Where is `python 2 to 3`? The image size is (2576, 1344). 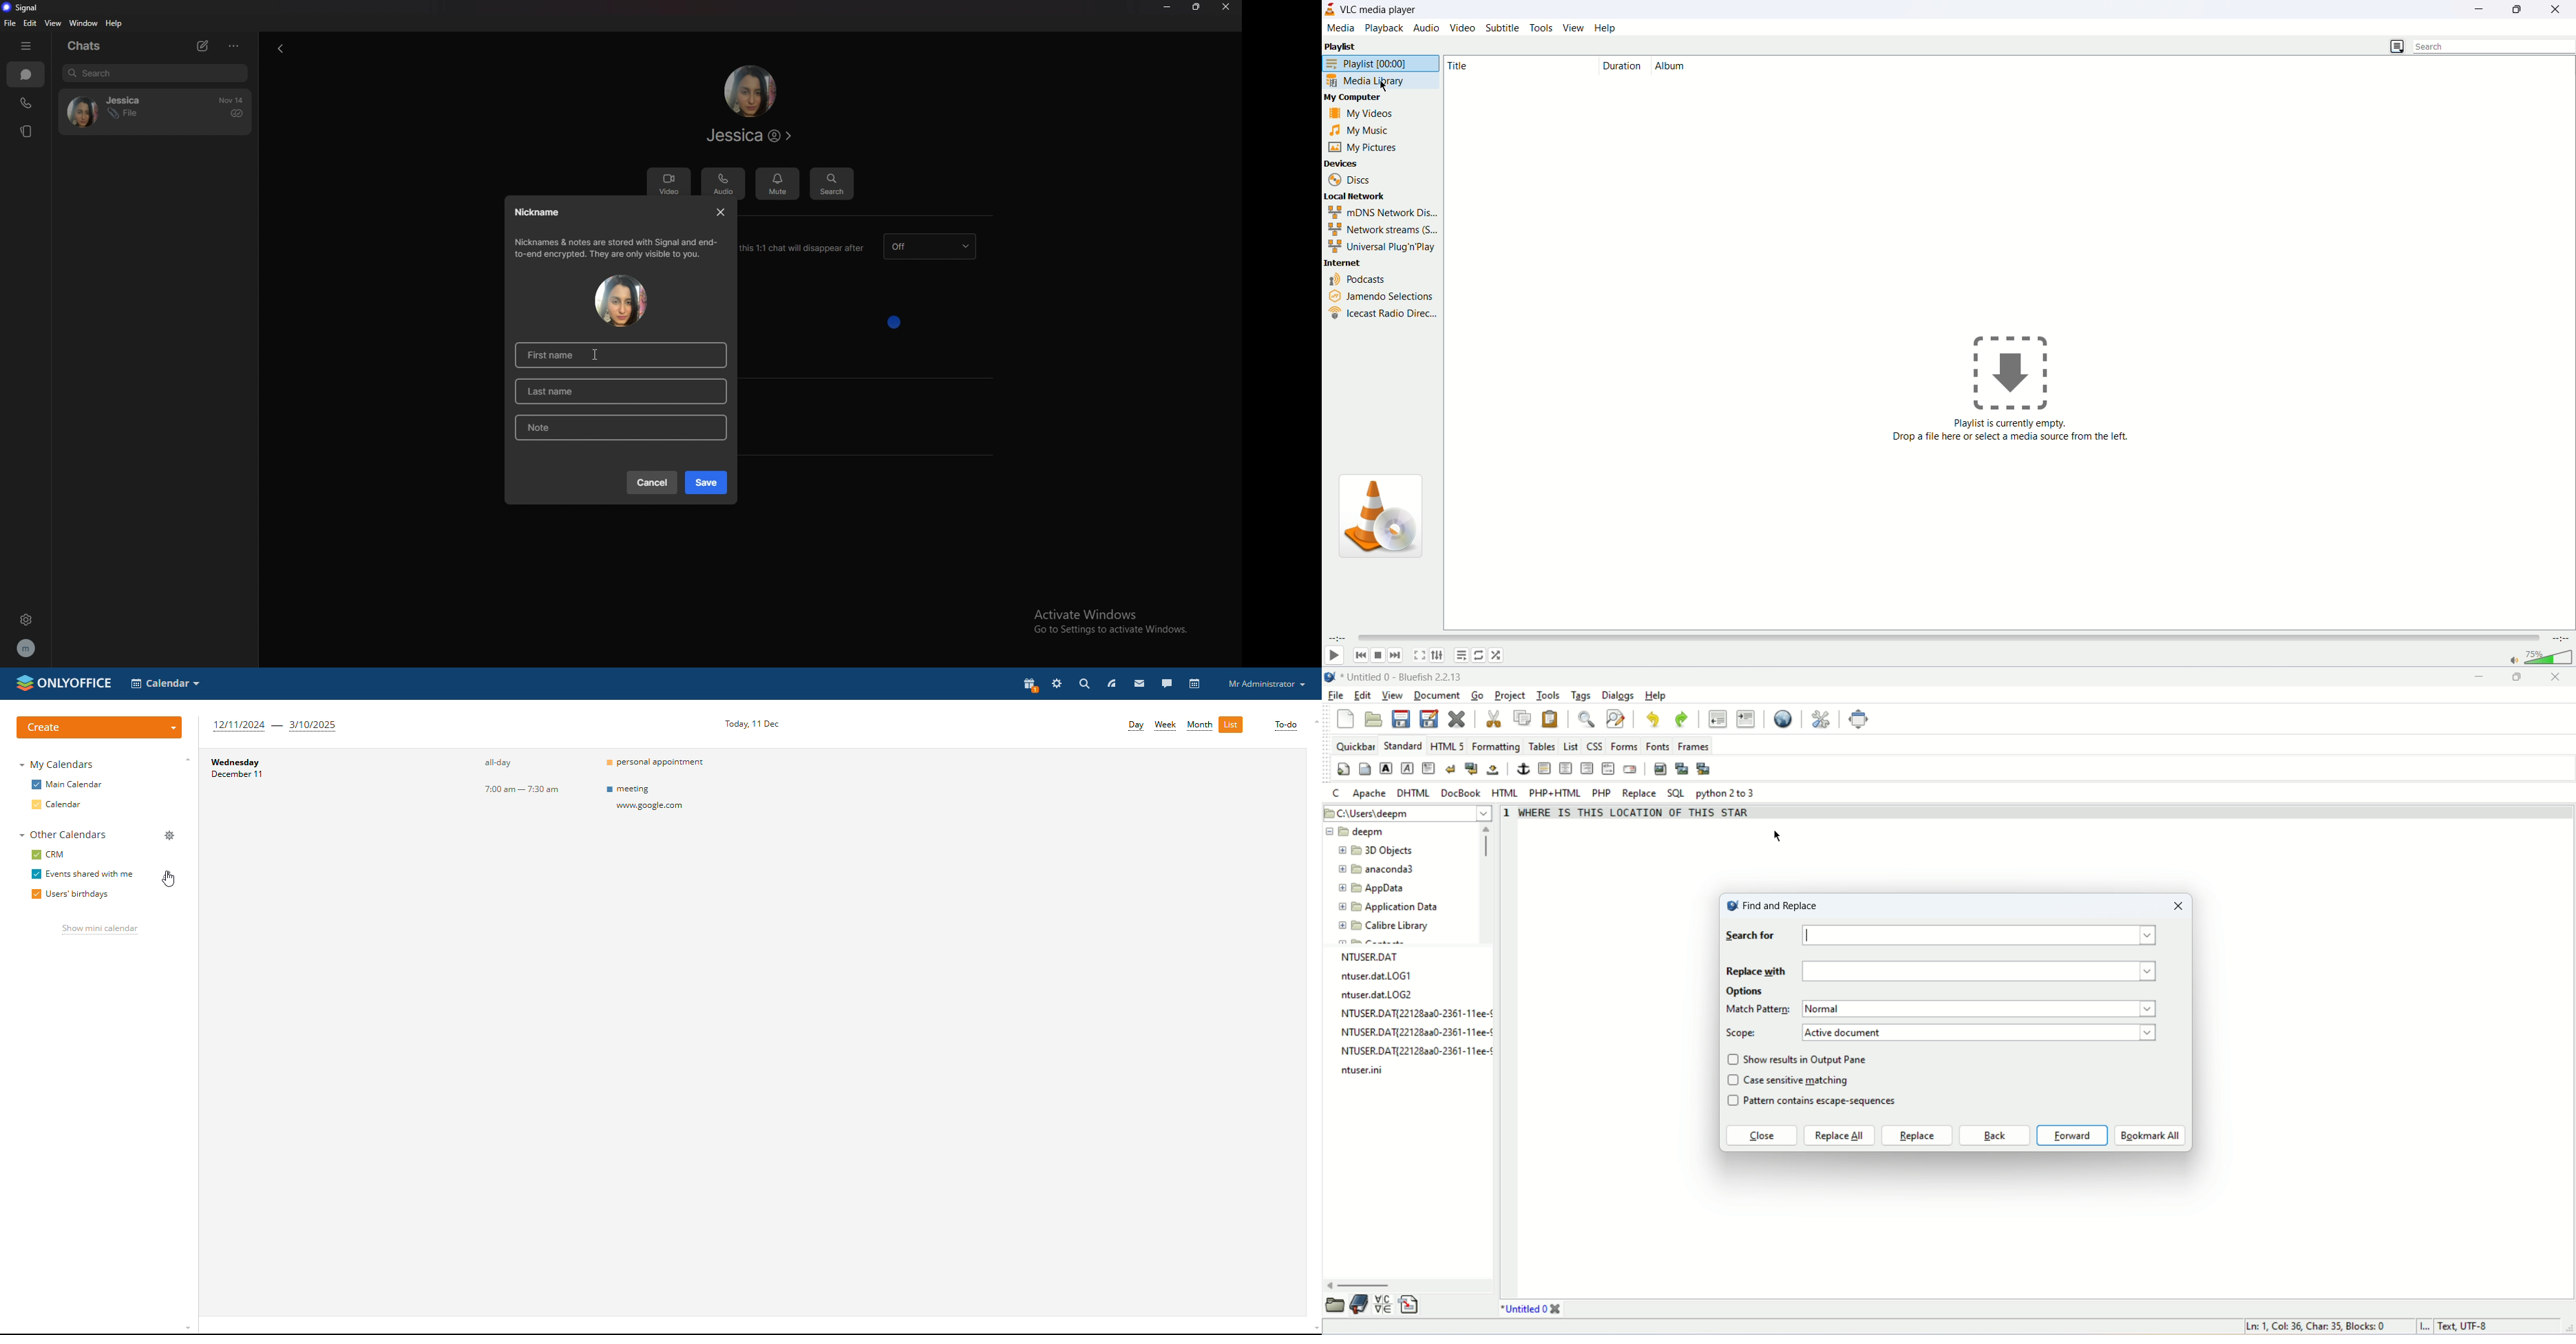
python 2 to 3 is located at coordinates (1728, 794).